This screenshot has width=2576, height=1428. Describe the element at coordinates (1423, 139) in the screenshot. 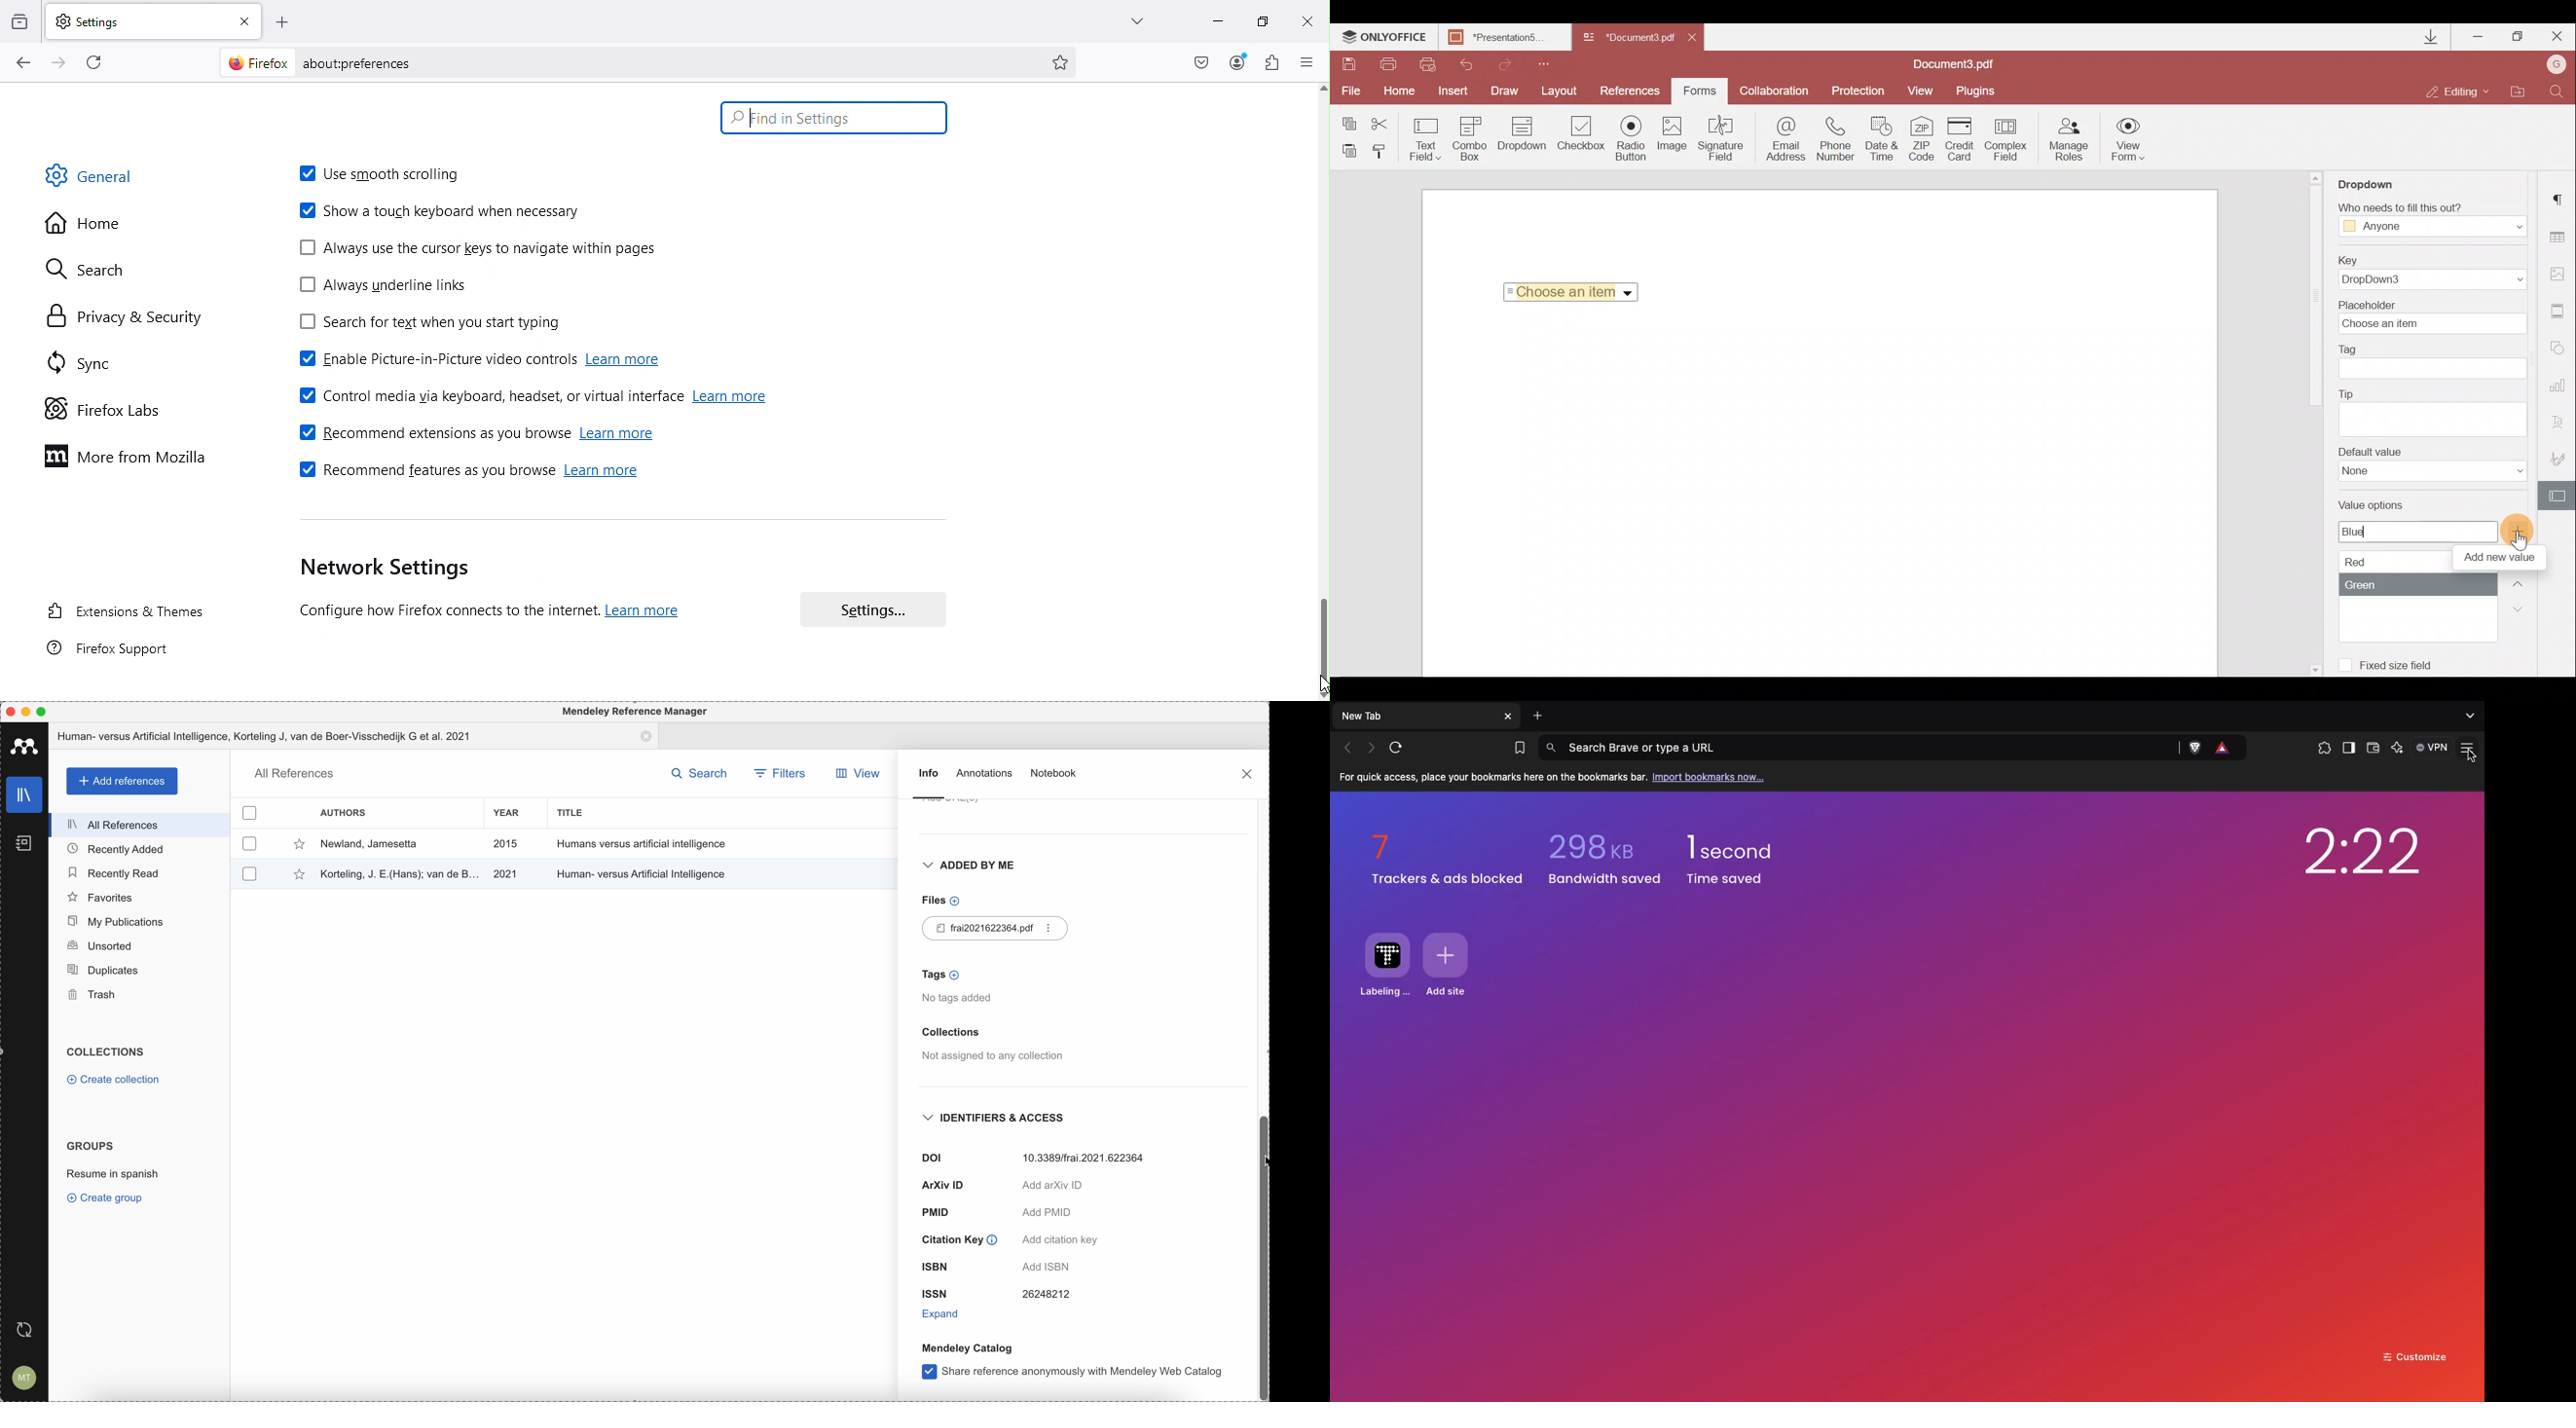

I see `Text field` at that location.